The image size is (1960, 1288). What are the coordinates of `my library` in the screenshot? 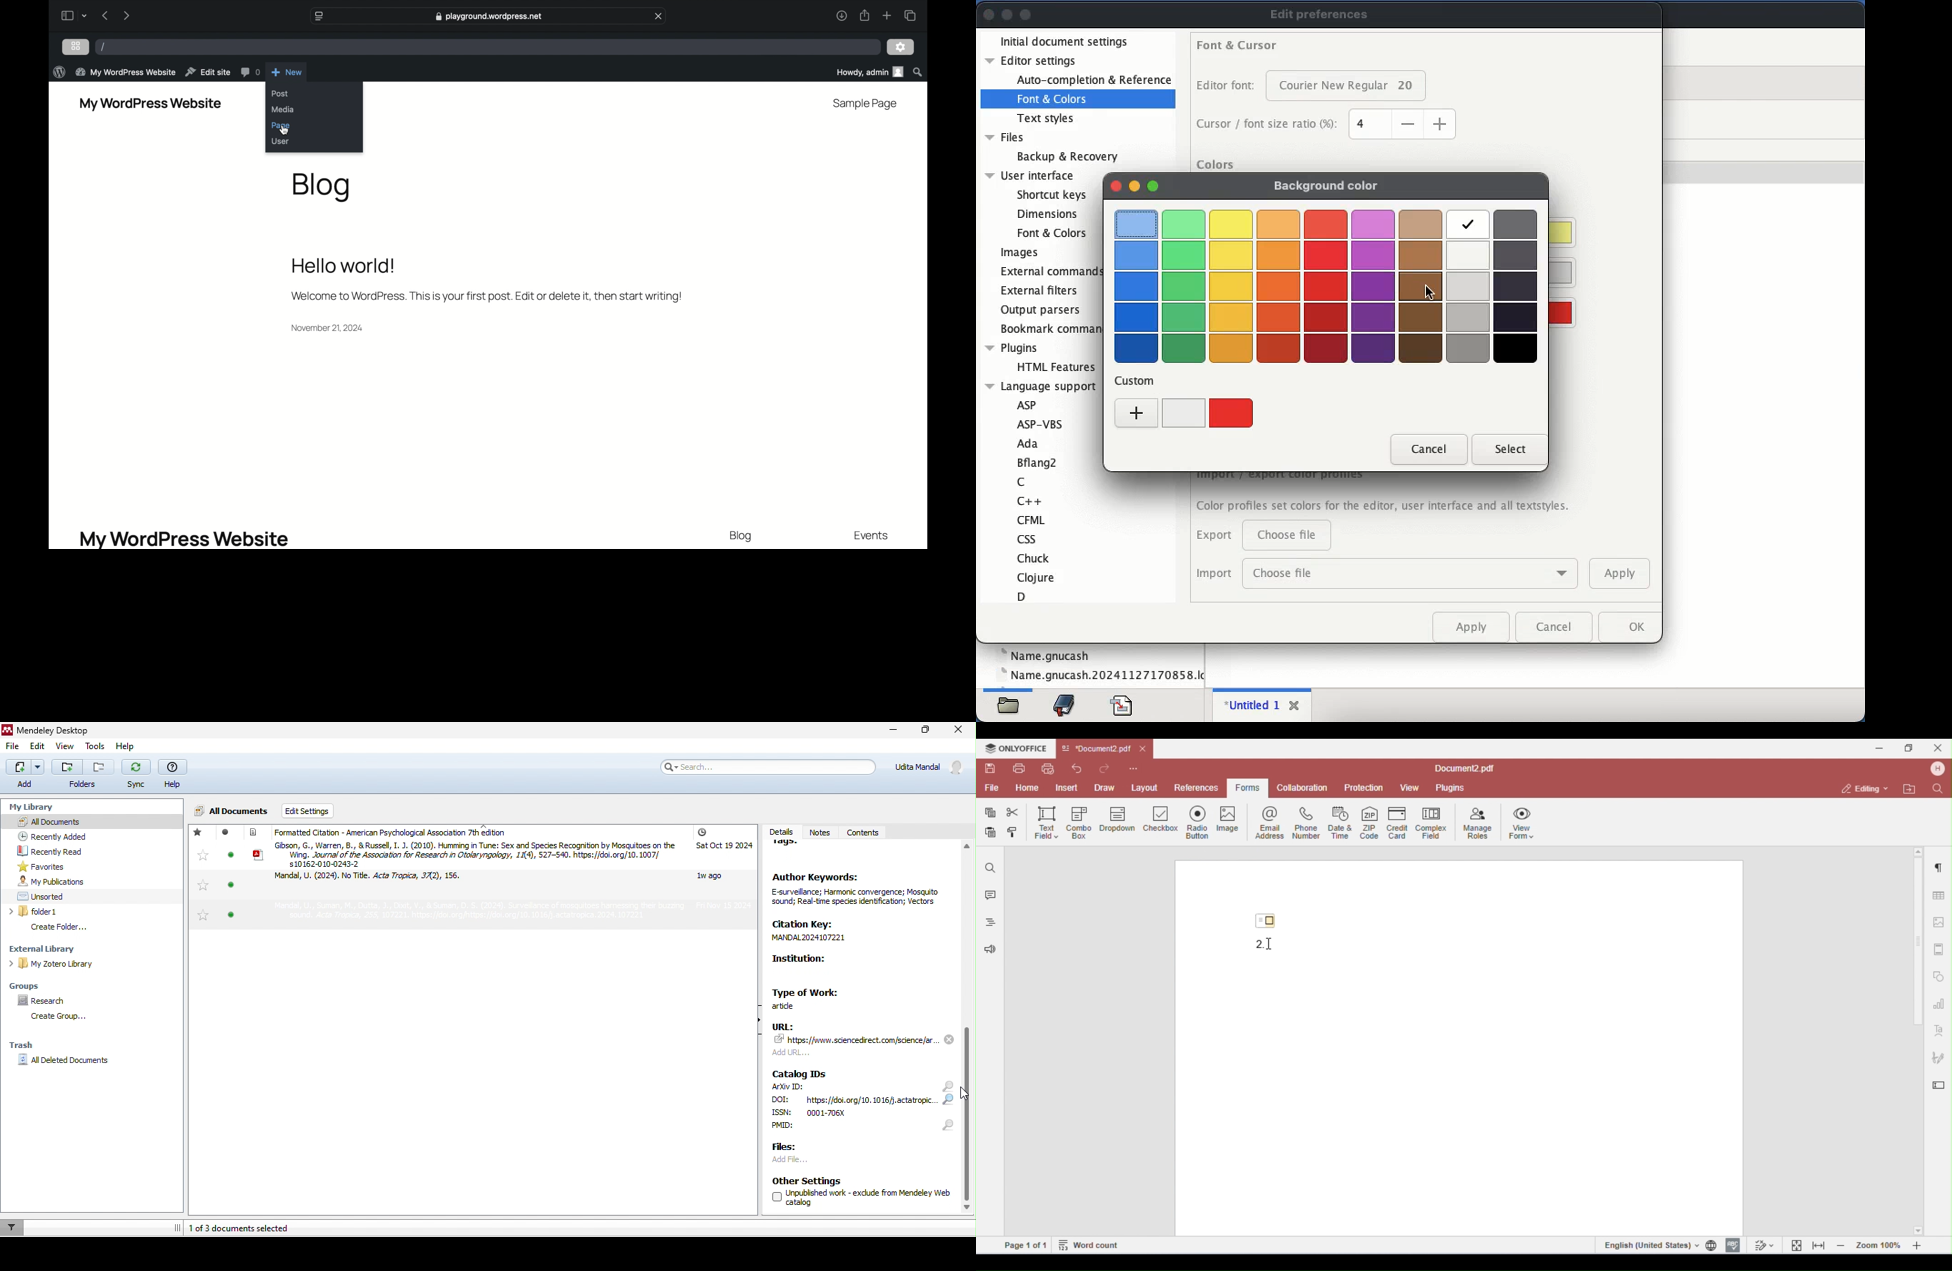 It's located at (29, 804).